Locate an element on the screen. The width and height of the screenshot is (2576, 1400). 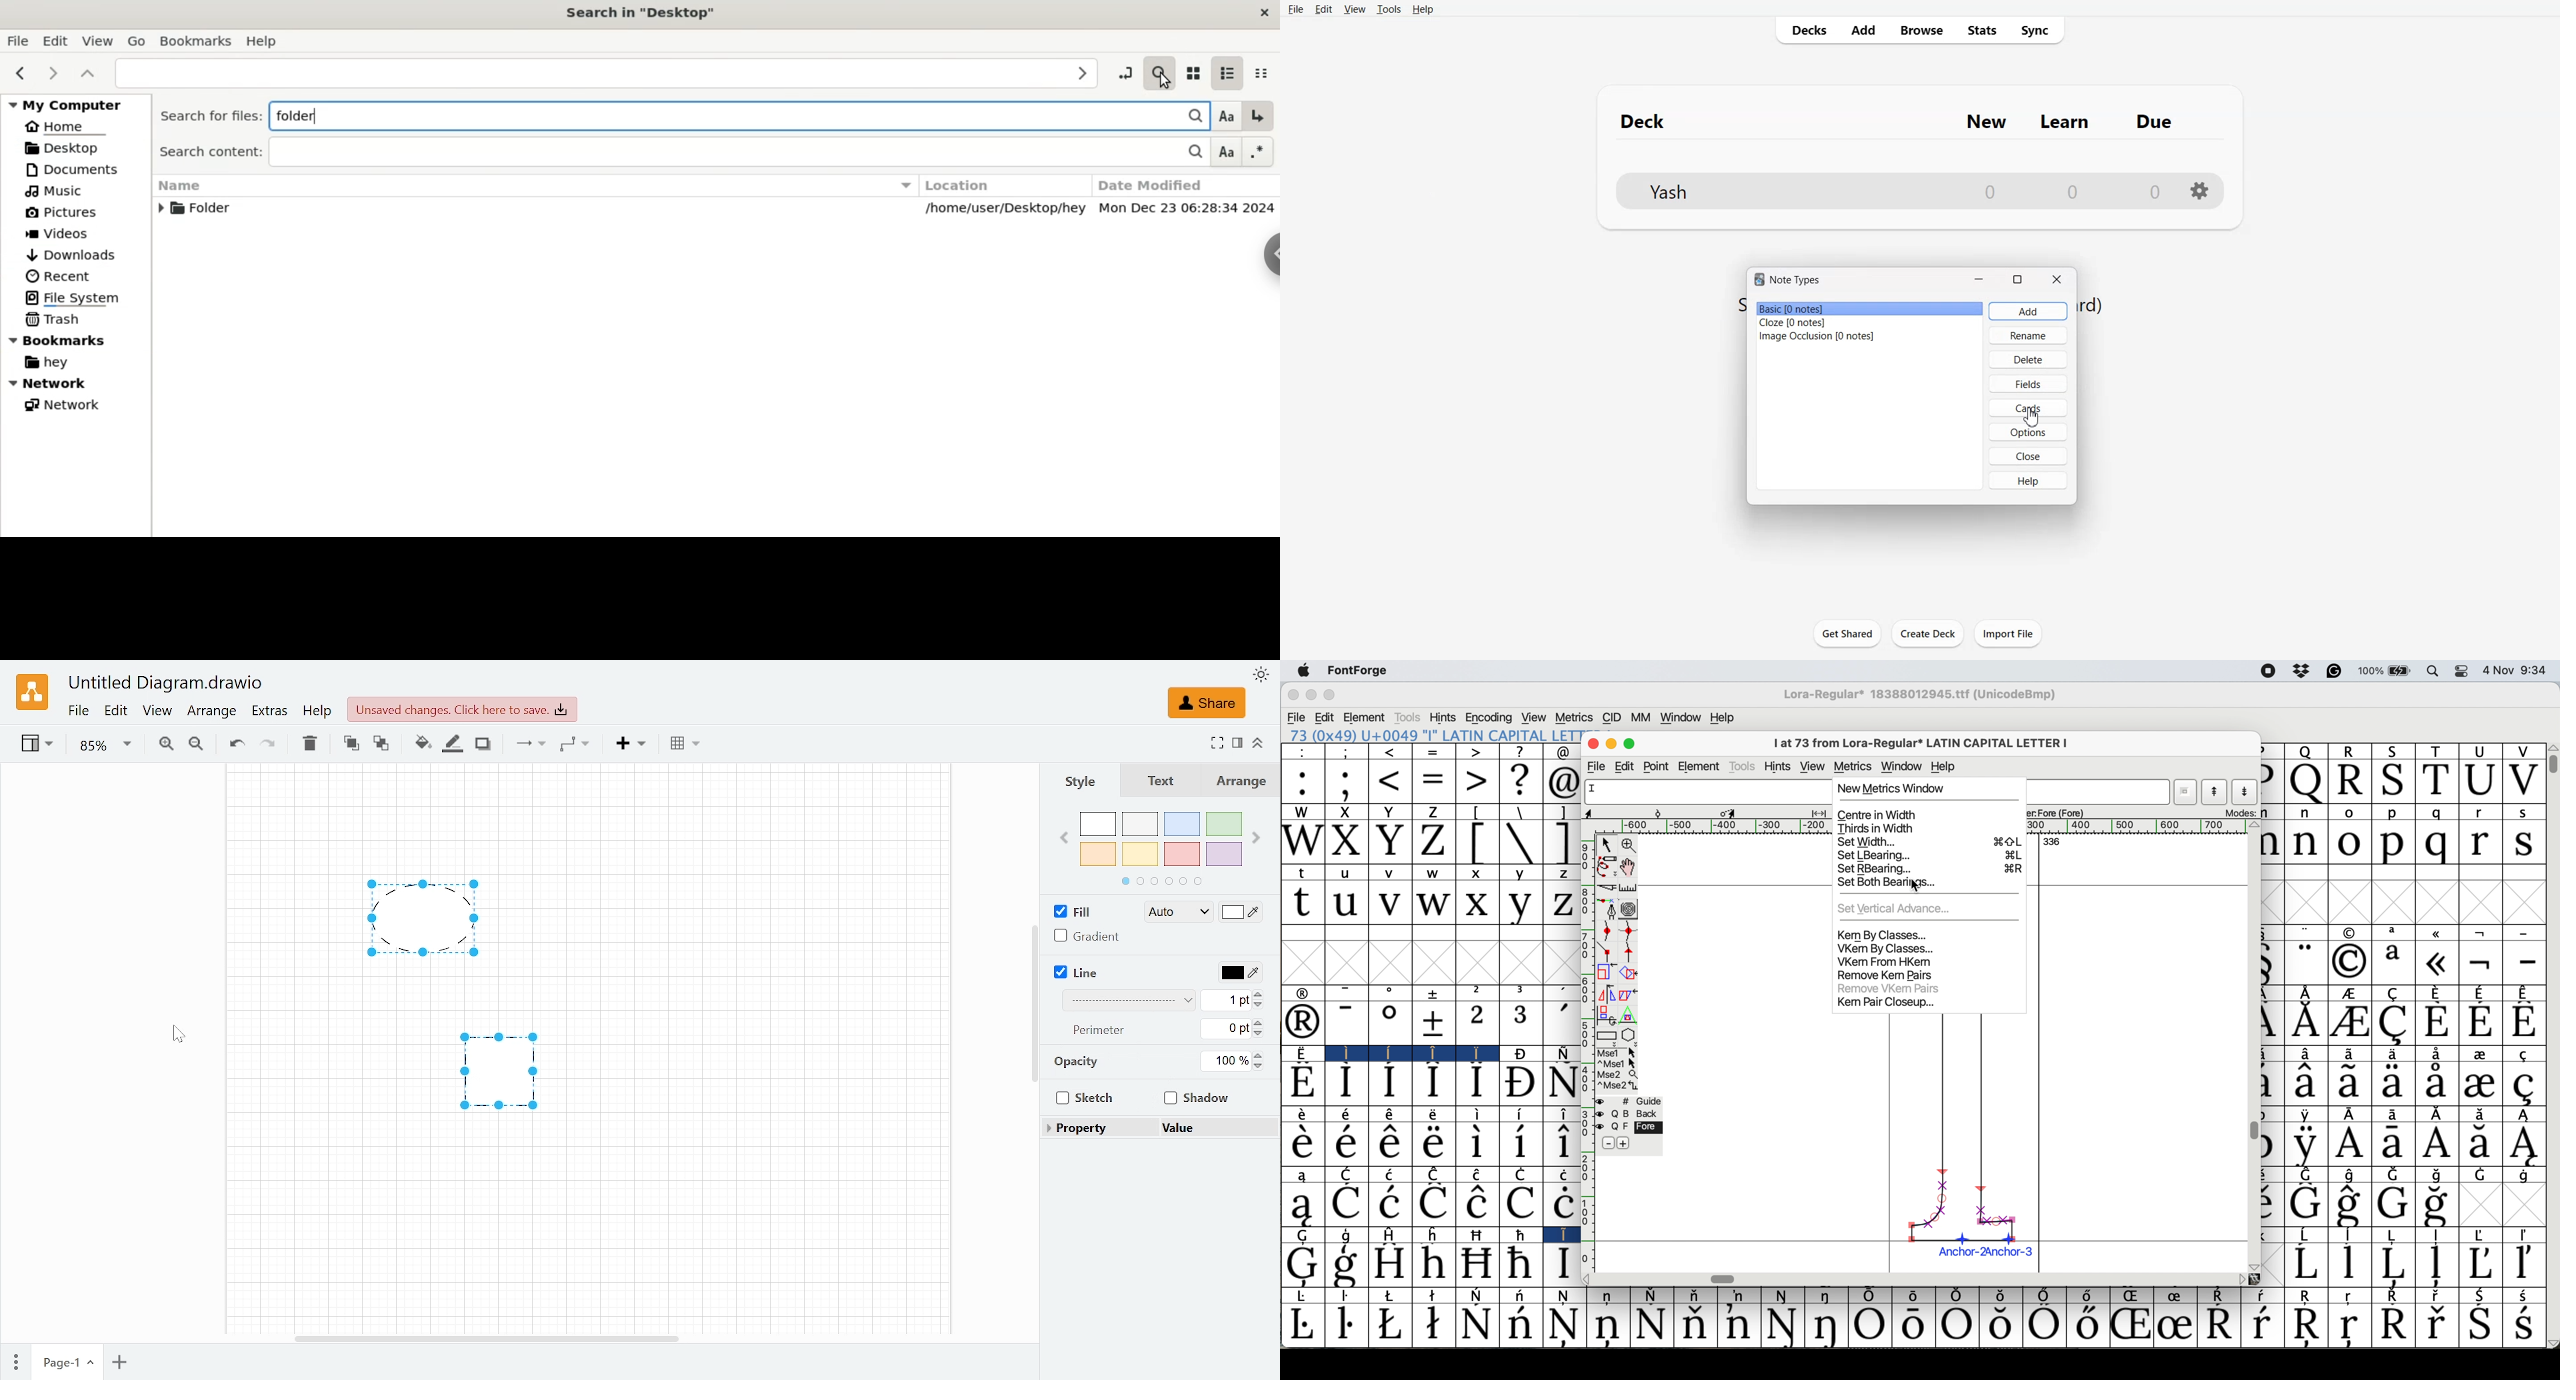
help is located at coordinates (1950, 766).